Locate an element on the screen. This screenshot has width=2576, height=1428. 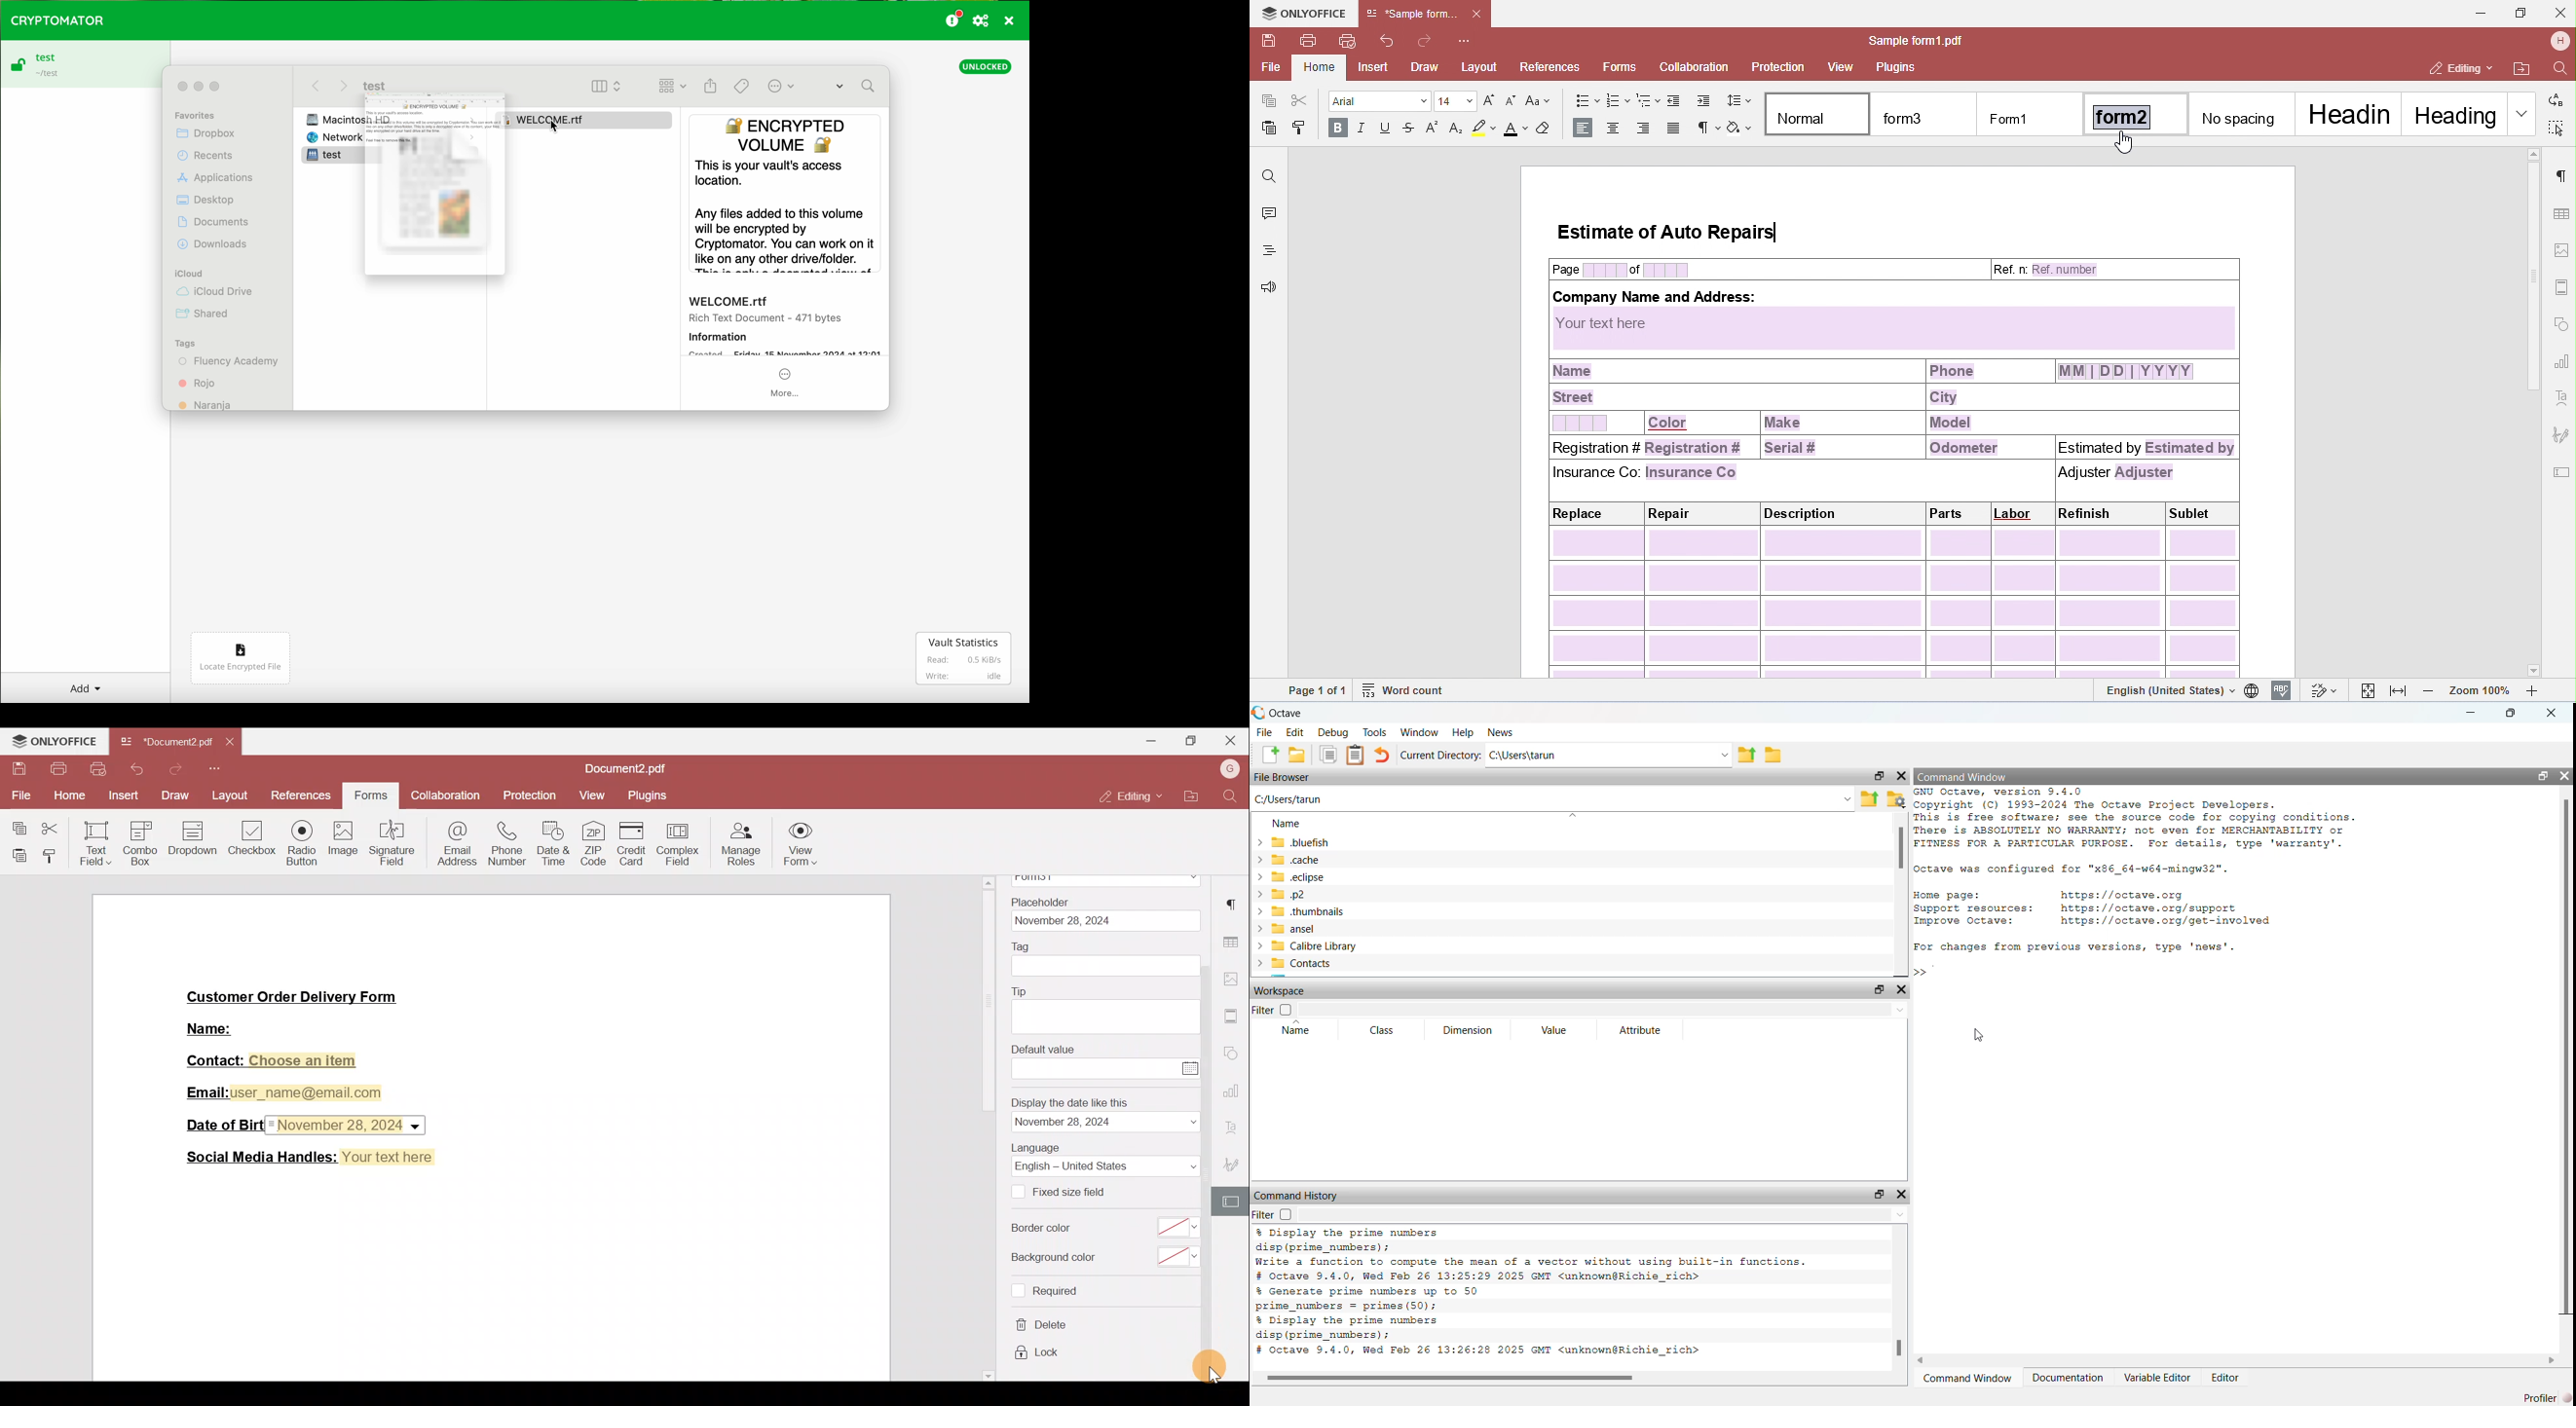
Protection is located at coordinates (534, 796).